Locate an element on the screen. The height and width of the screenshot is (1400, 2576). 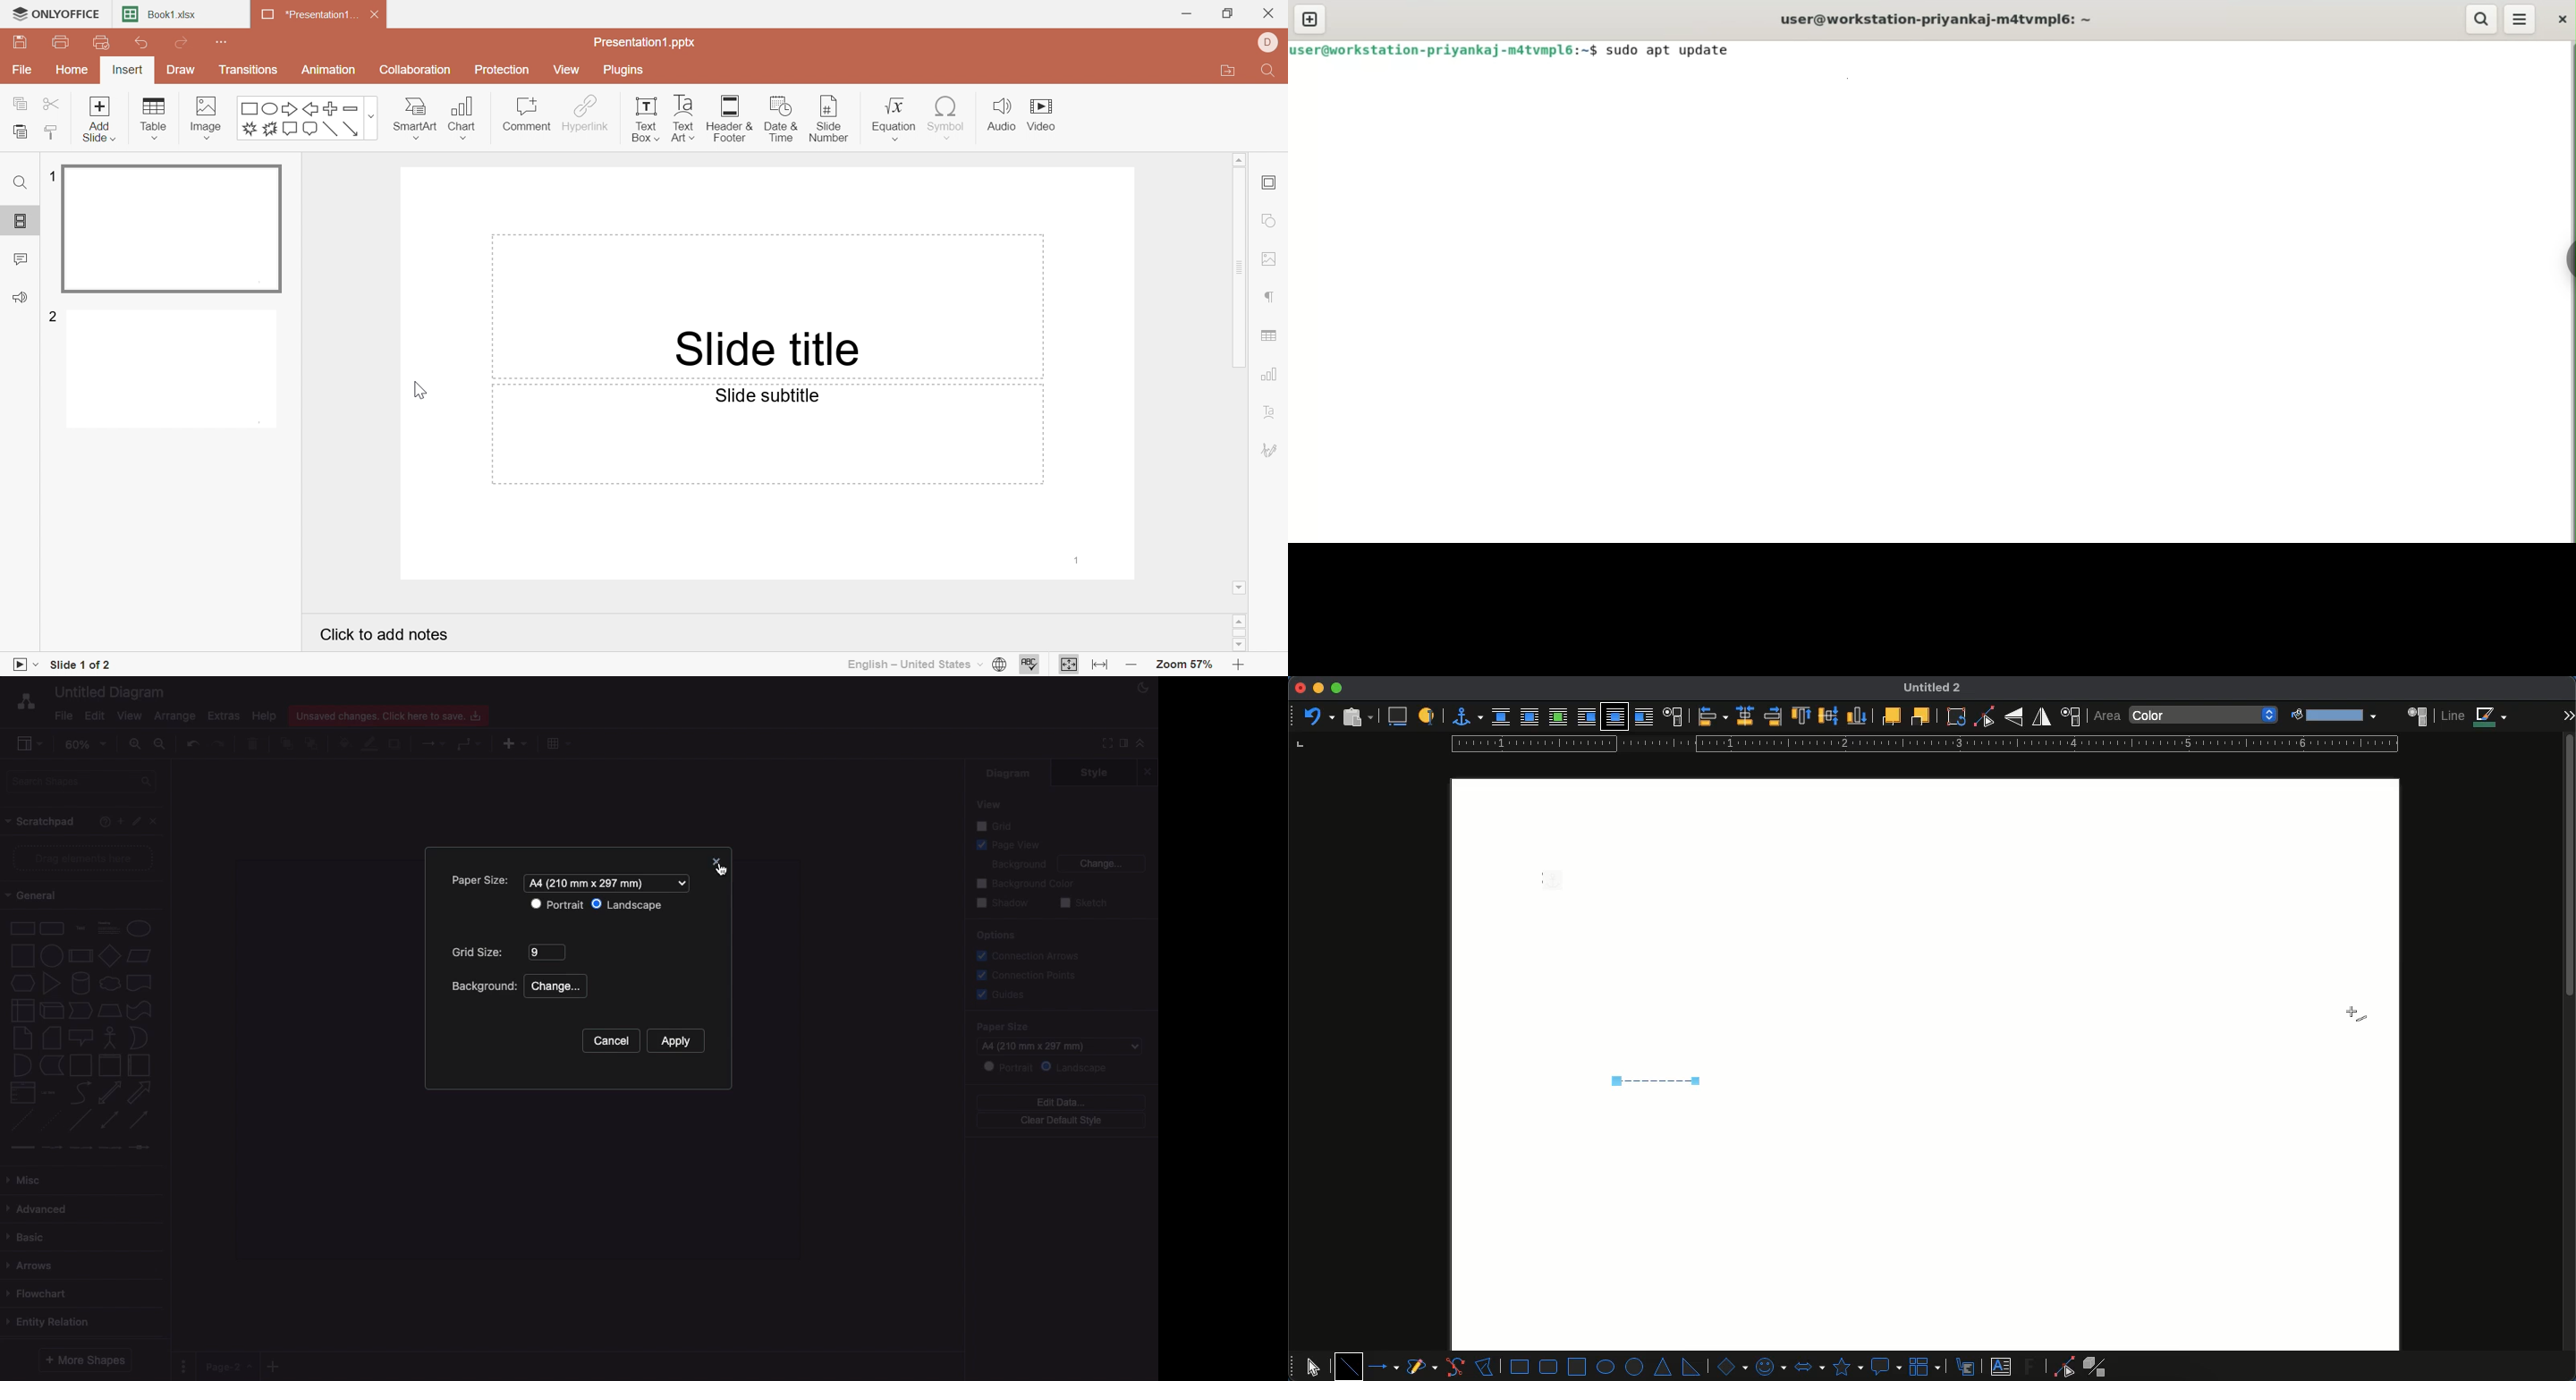
Guides is located at coordinates (999, 993).